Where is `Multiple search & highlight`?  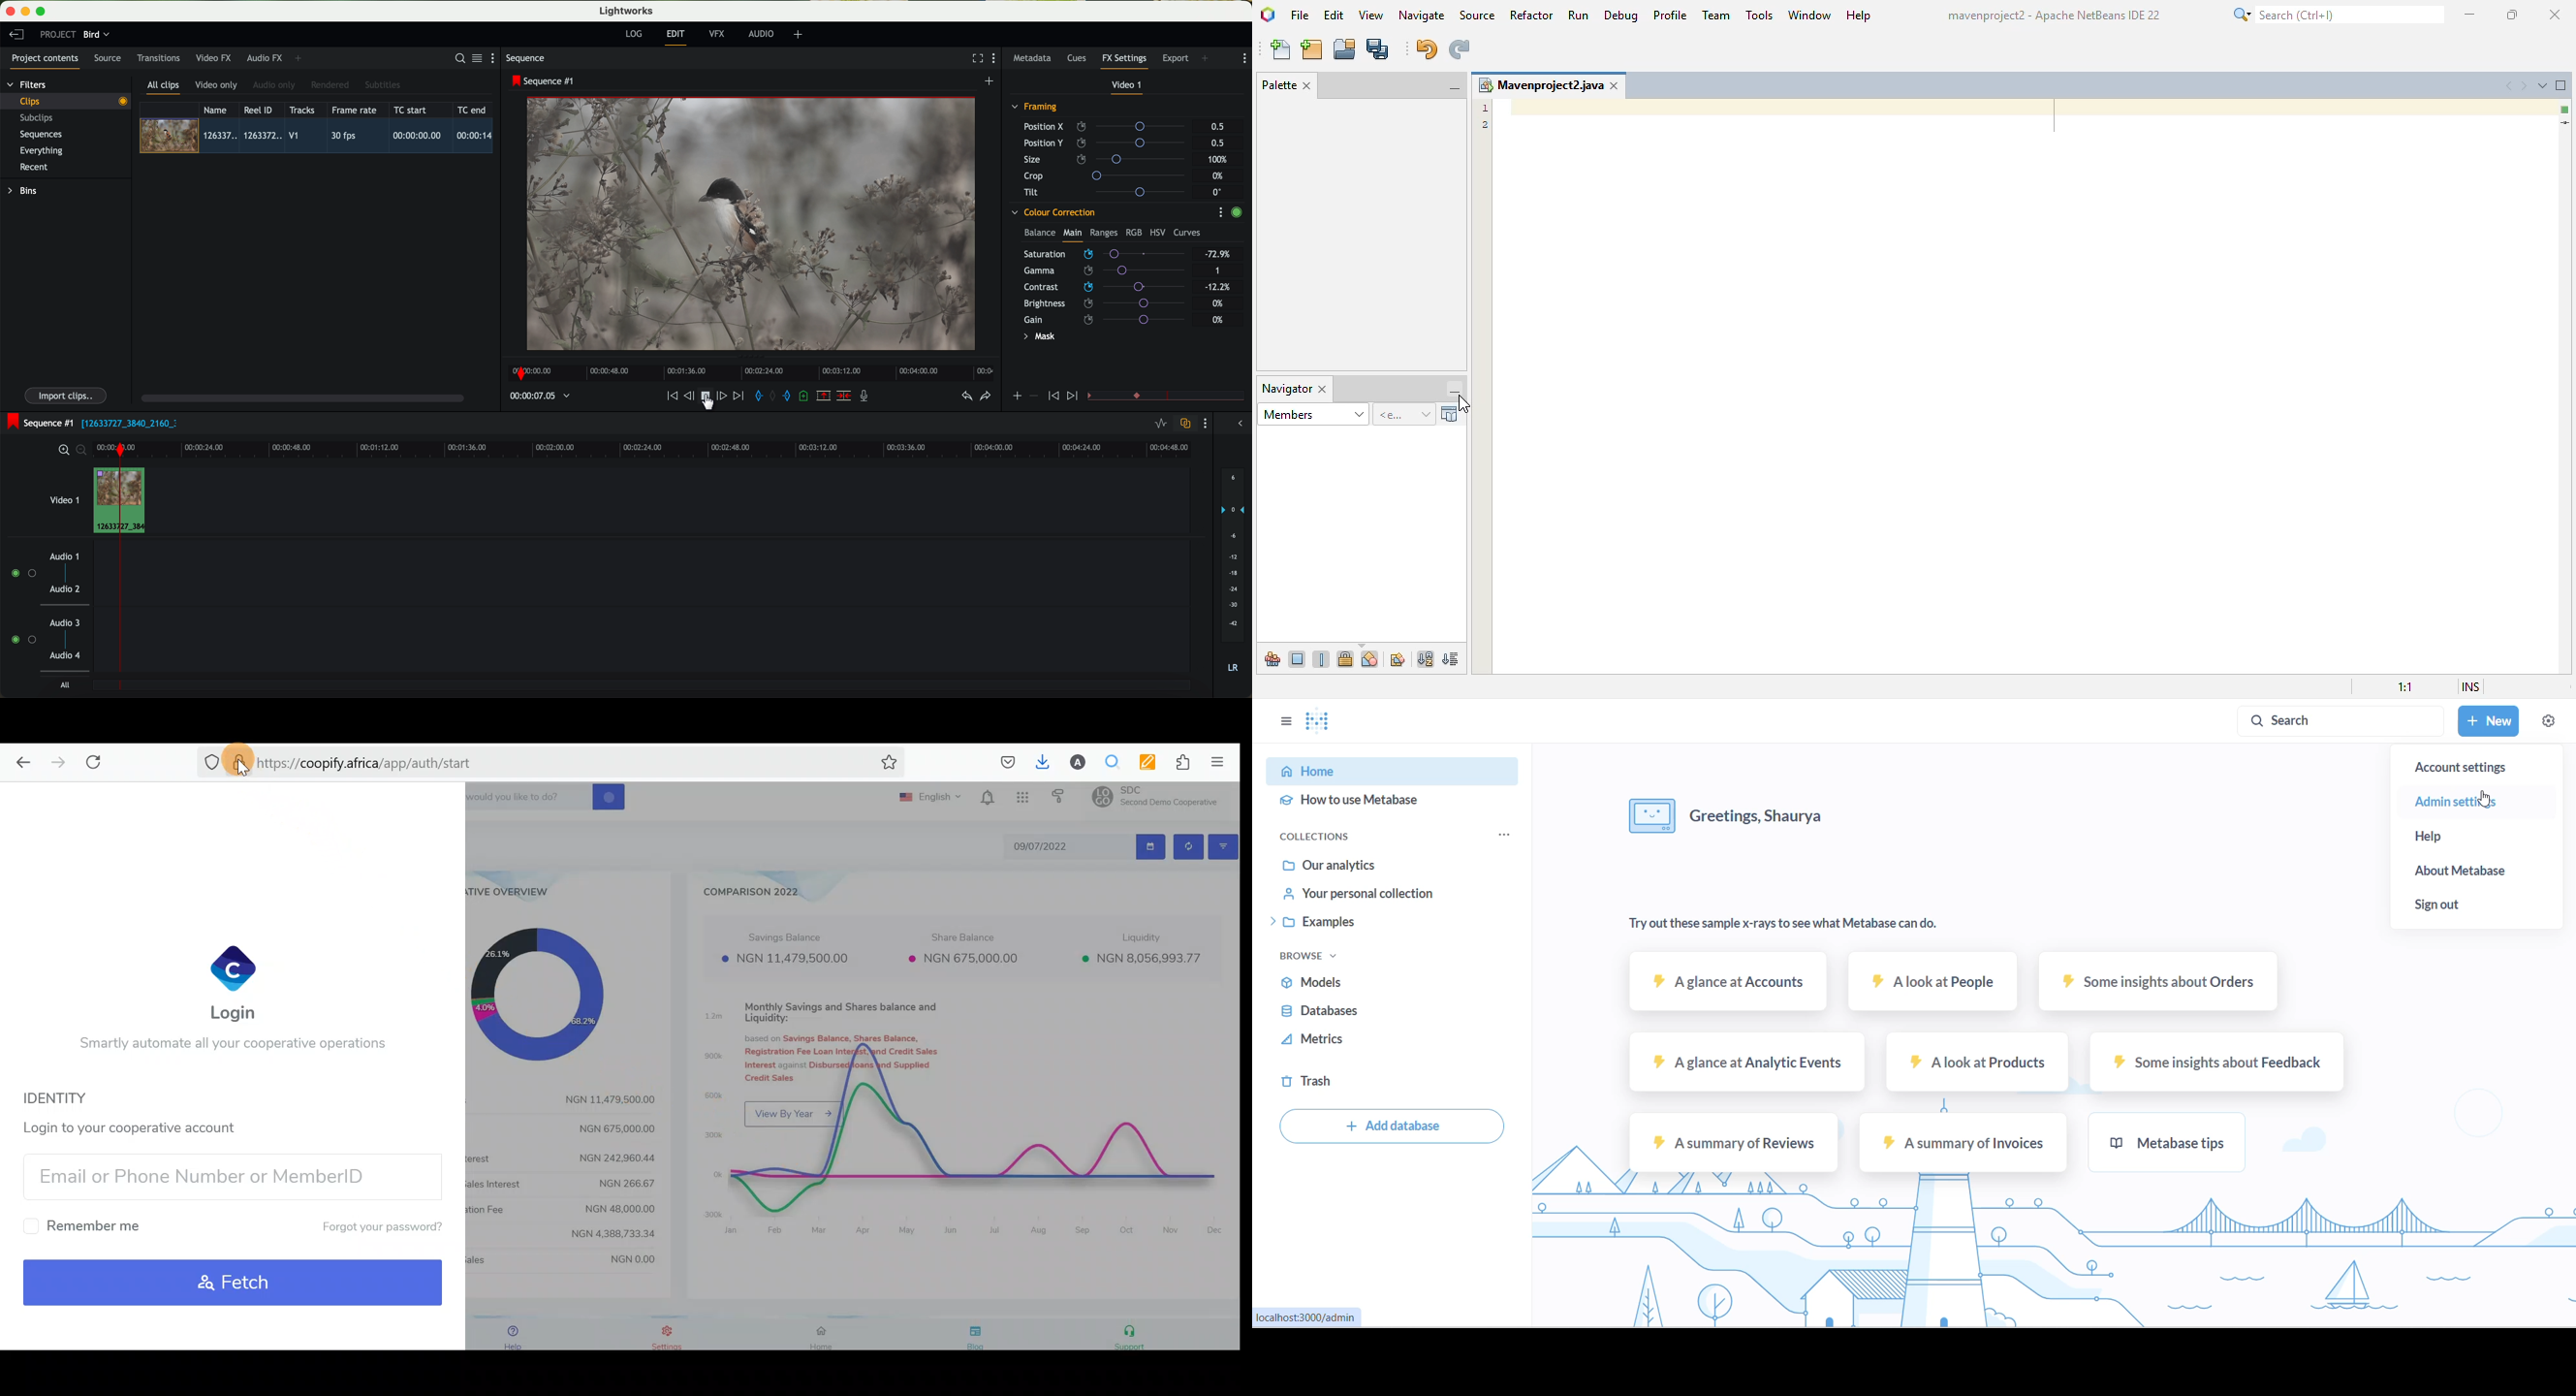 Multiple search & highlight is located at coordinates (1107, 763).